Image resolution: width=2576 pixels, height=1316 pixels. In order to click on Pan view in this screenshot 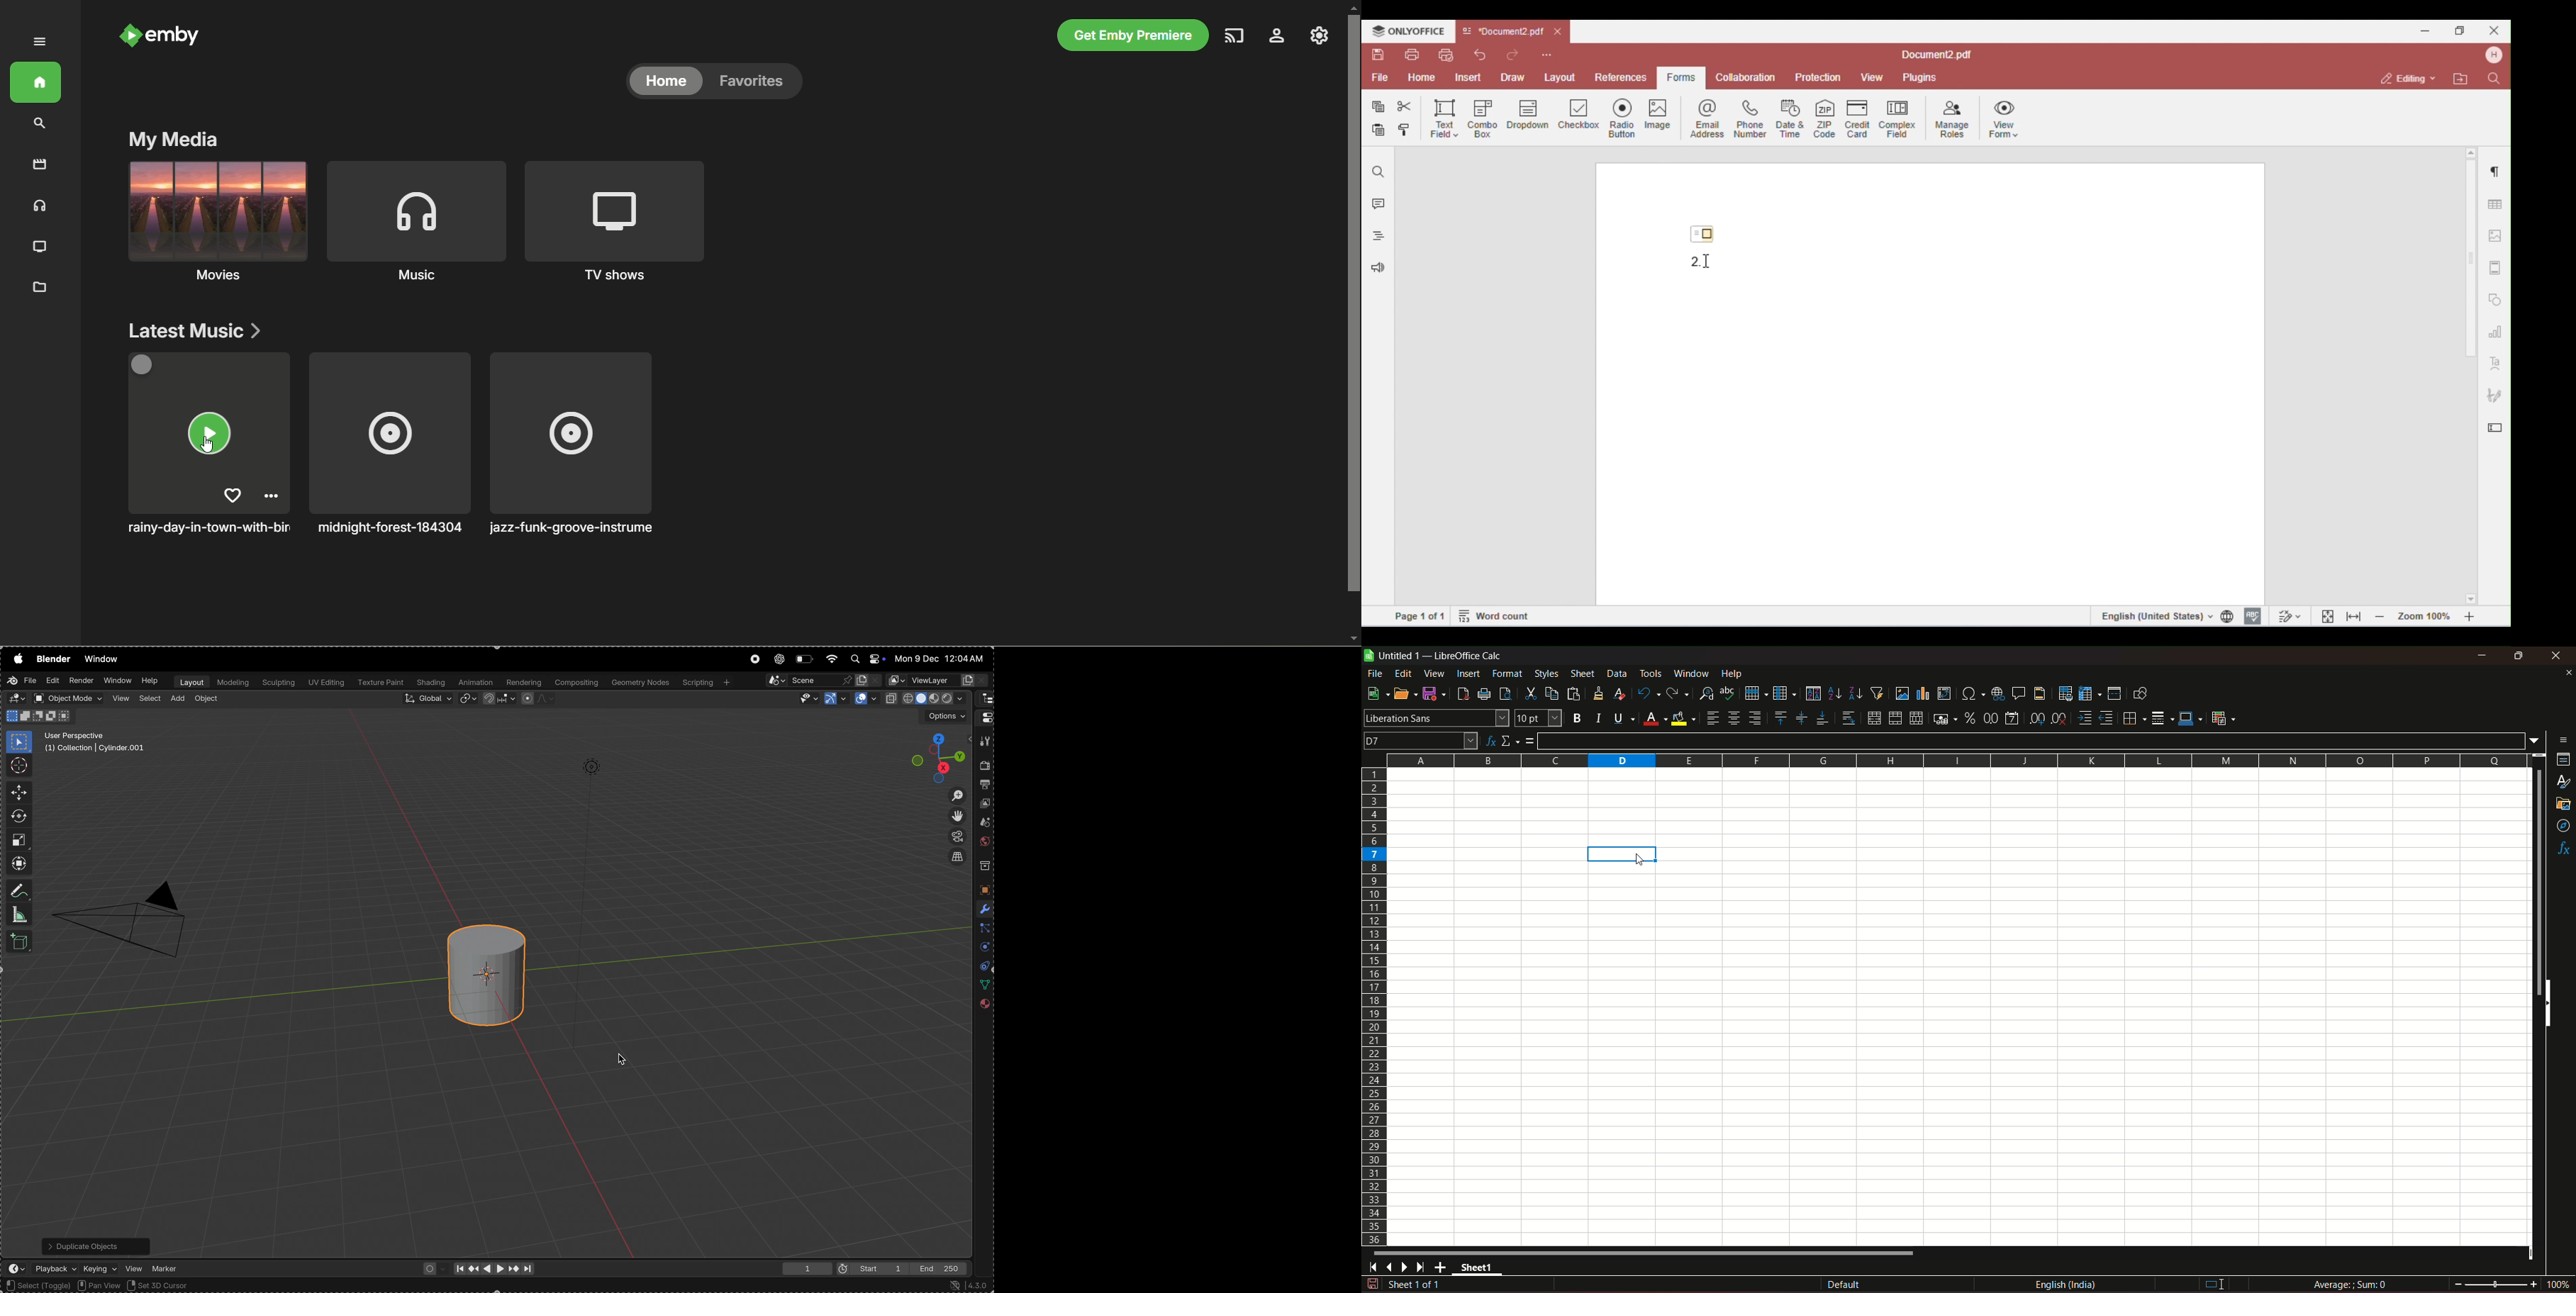, I will do `click(100, 1286)`.